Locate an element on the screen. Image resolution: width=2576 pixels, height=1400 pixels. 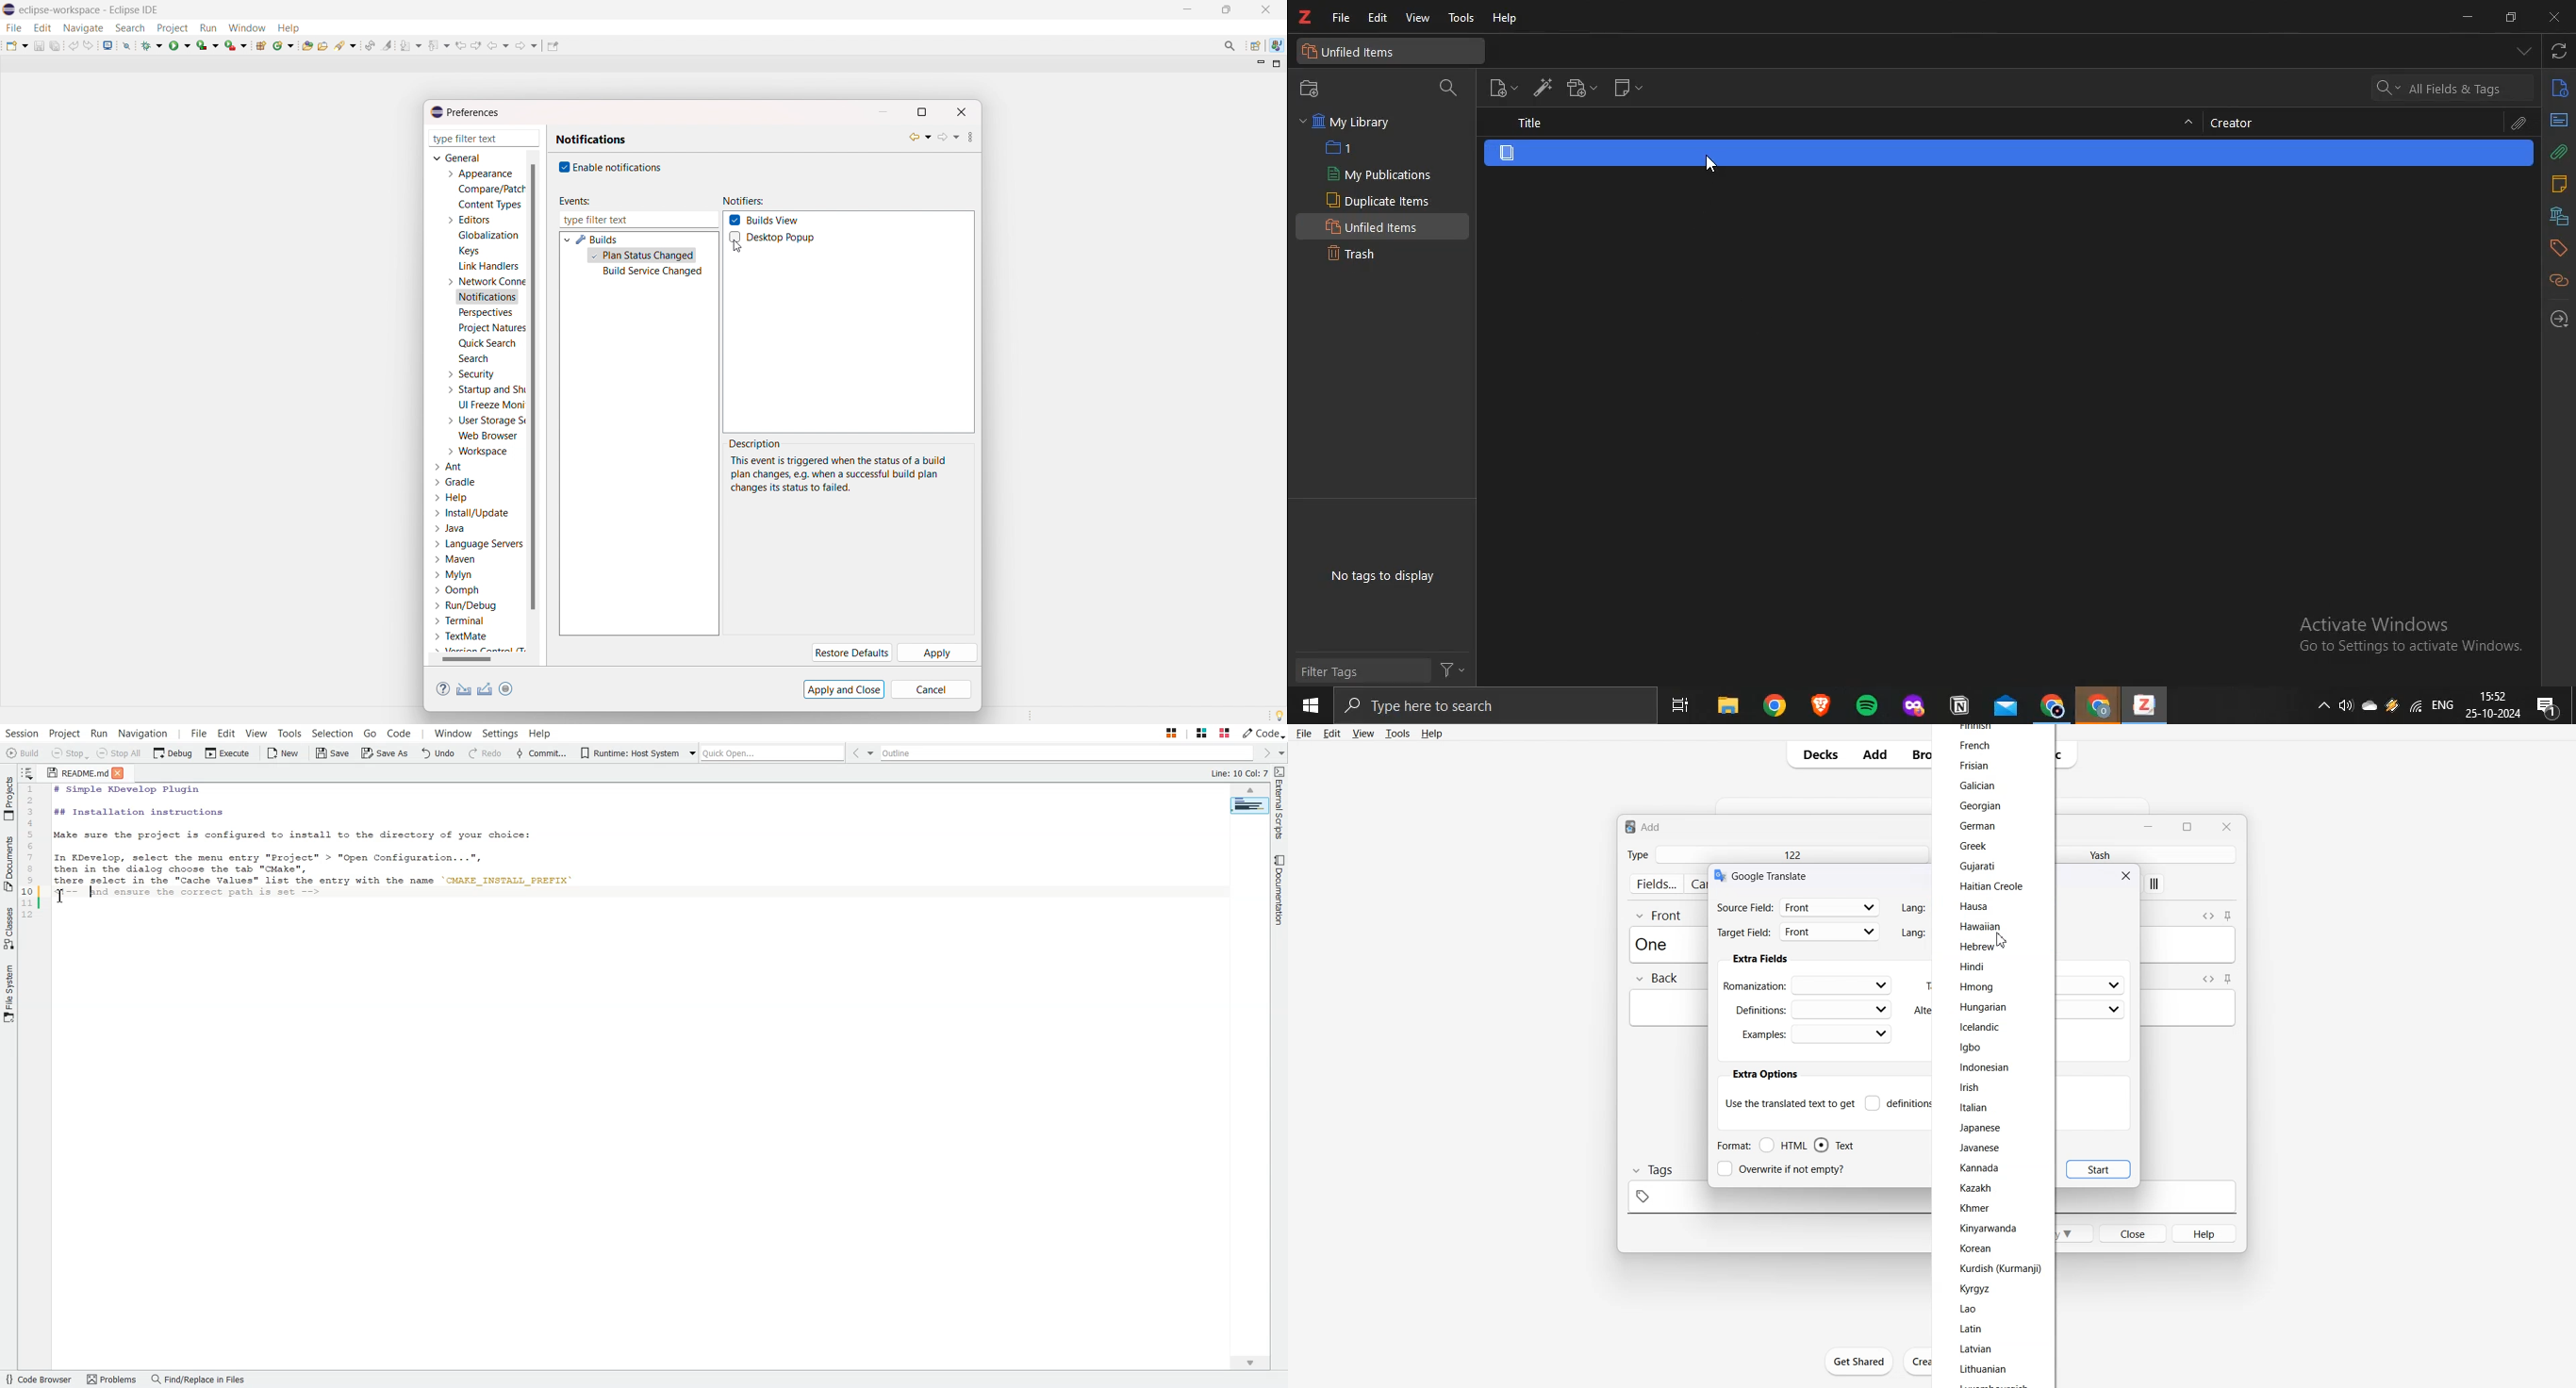
Icelandic is located at coordinates (1982, 1028).